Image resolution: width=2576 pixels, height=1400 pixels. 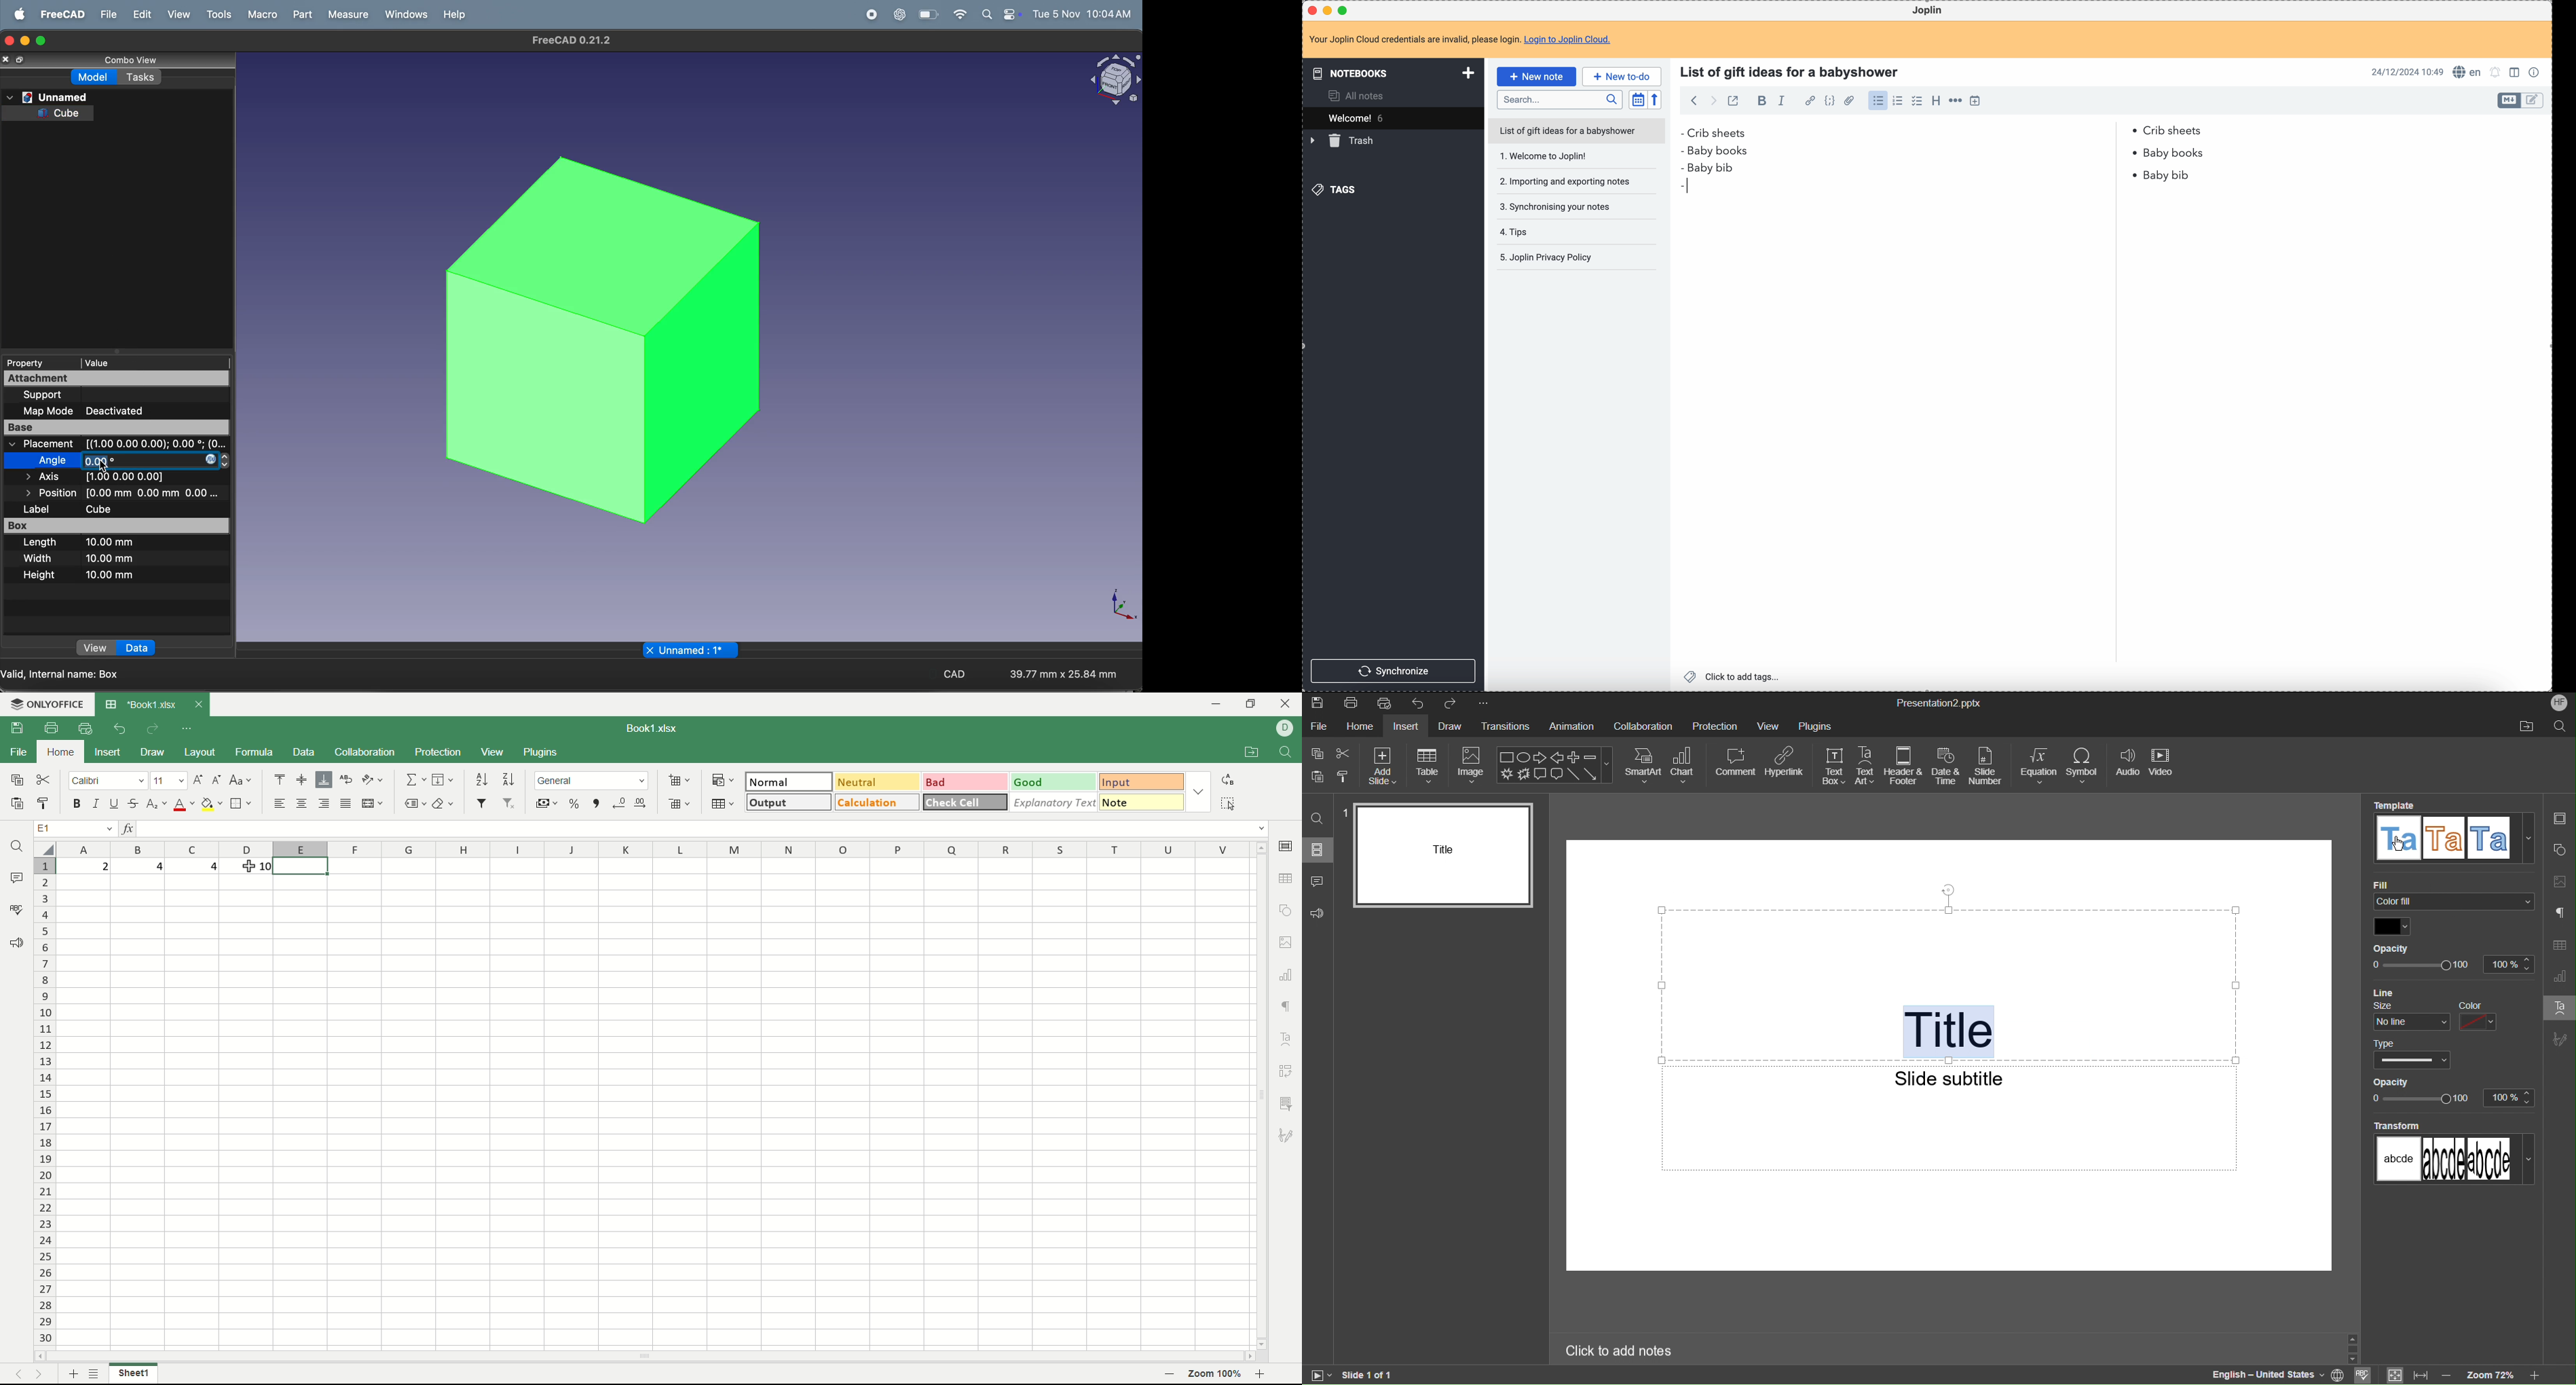 I want to click on More, so click(x=1483, y=702).